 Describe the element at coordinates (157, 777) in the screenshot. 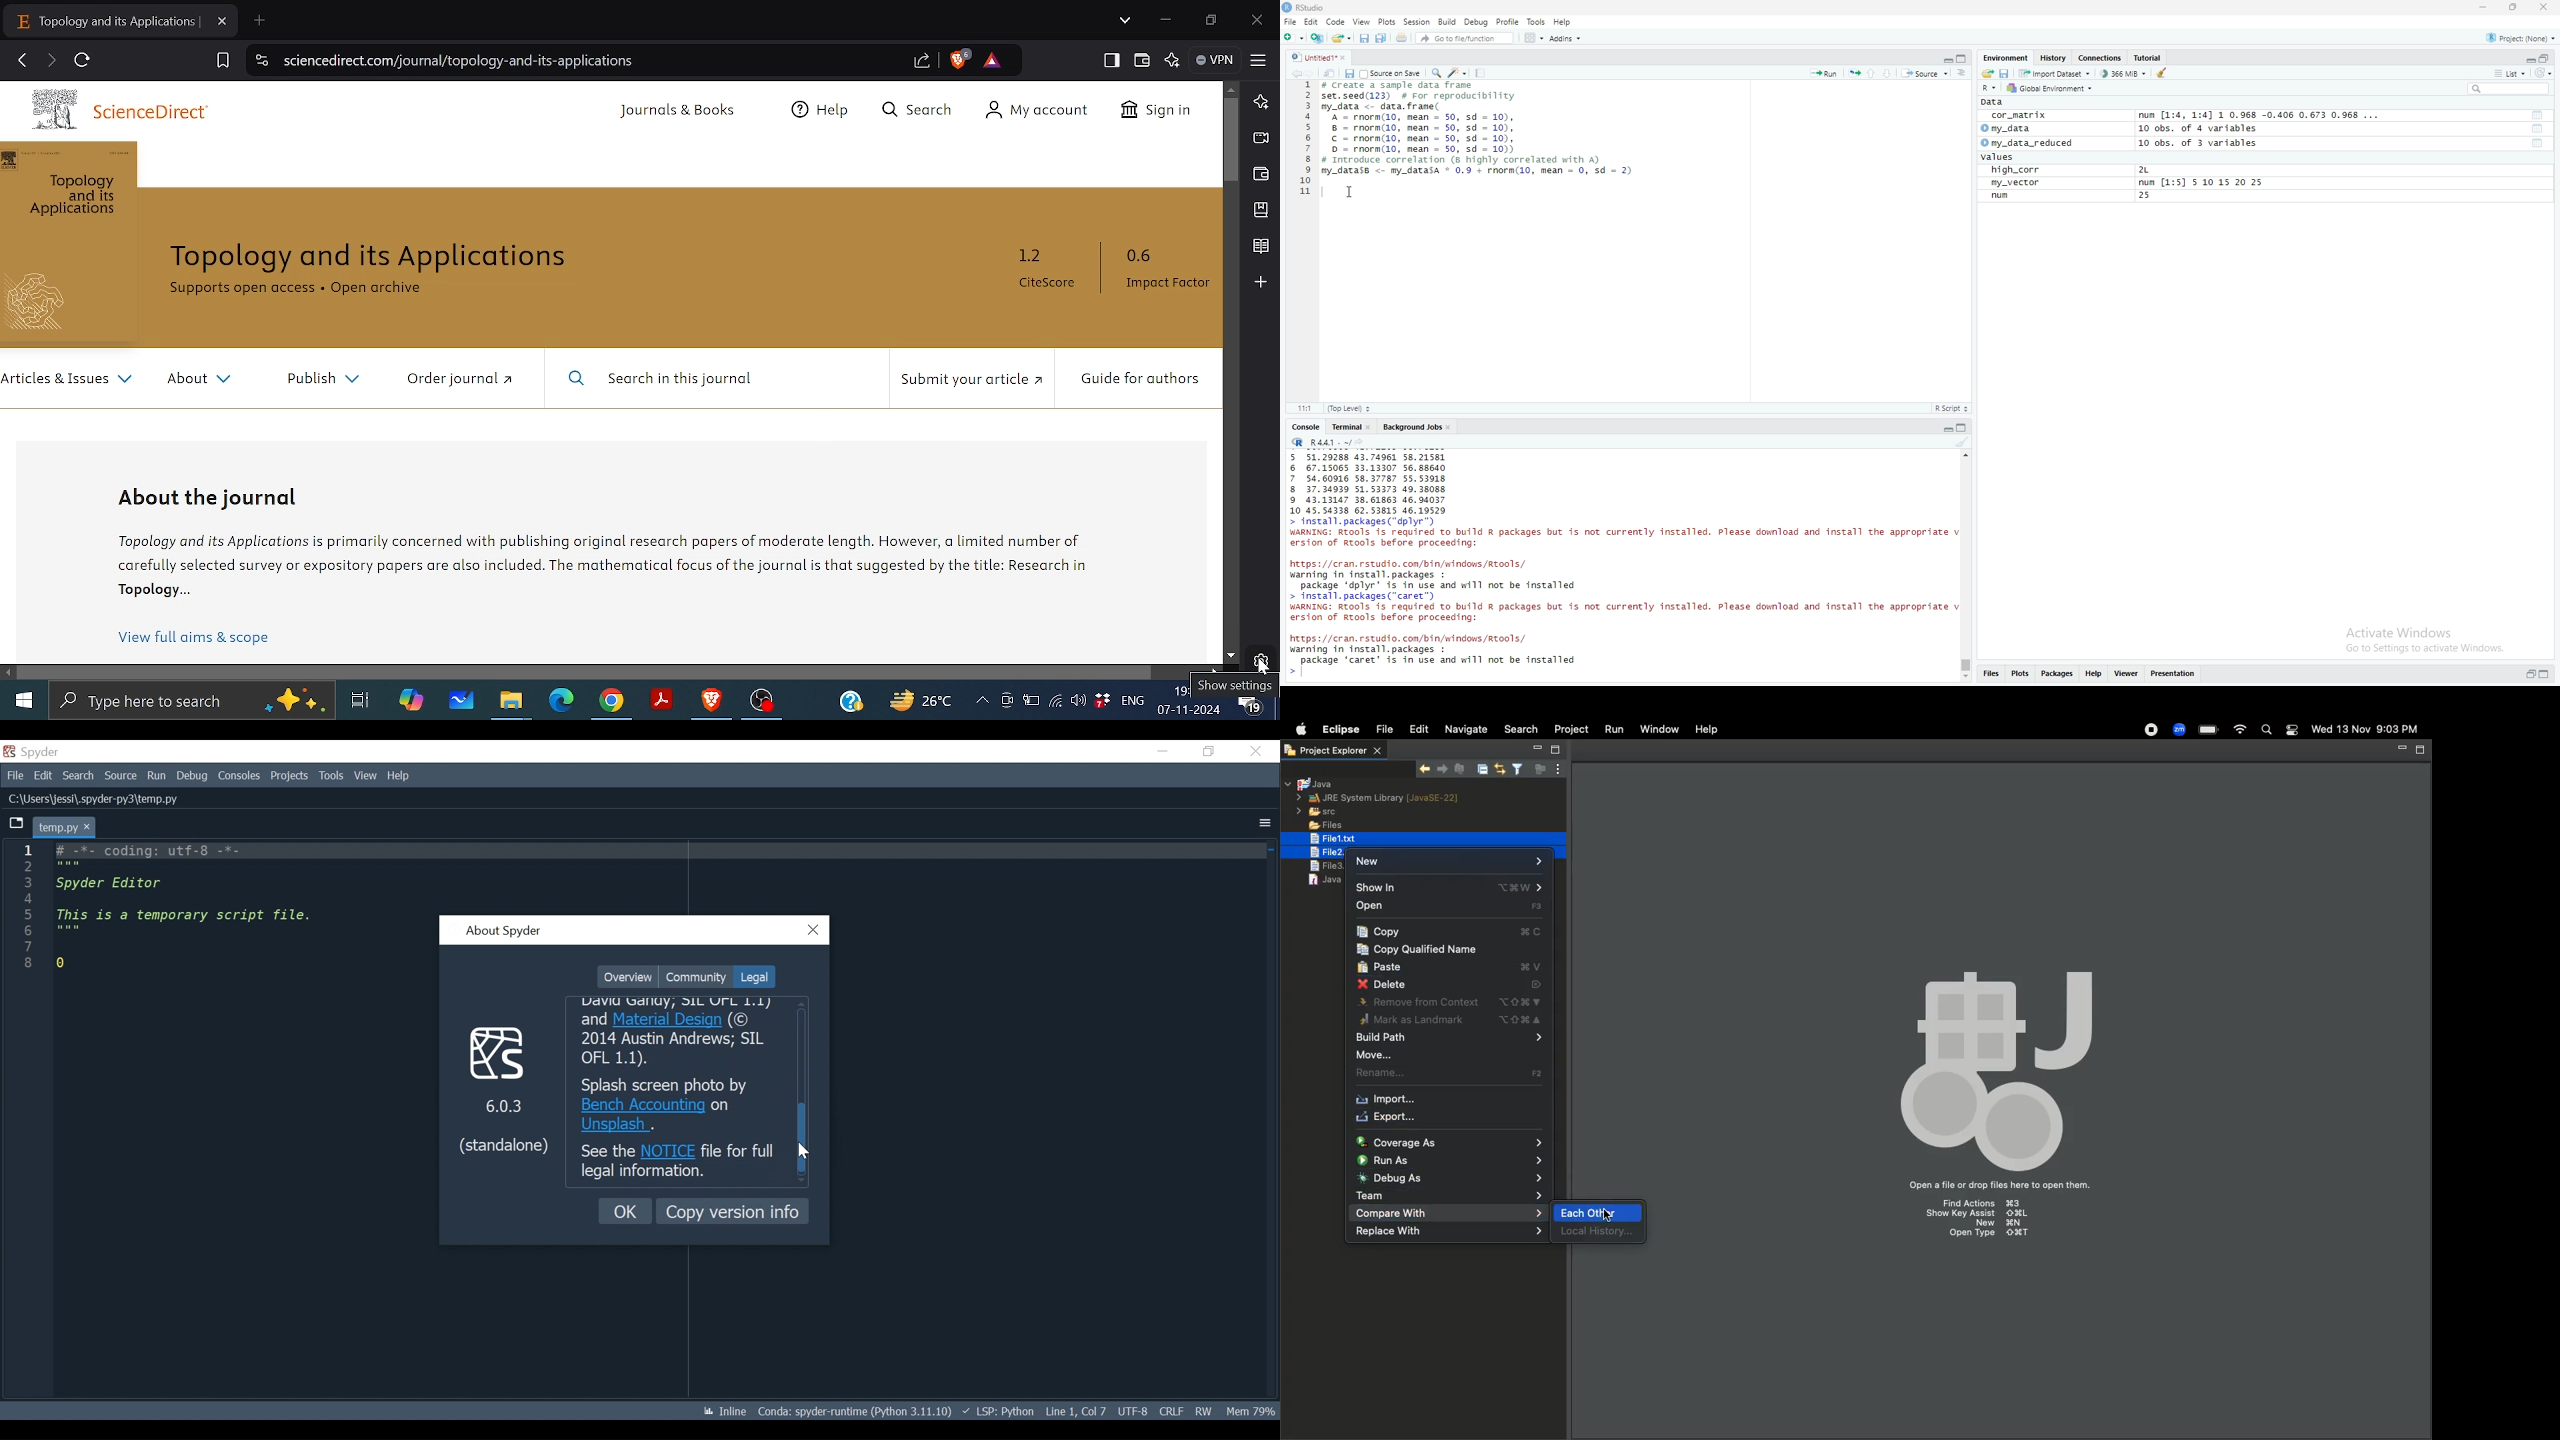

I see `Run` at that location.